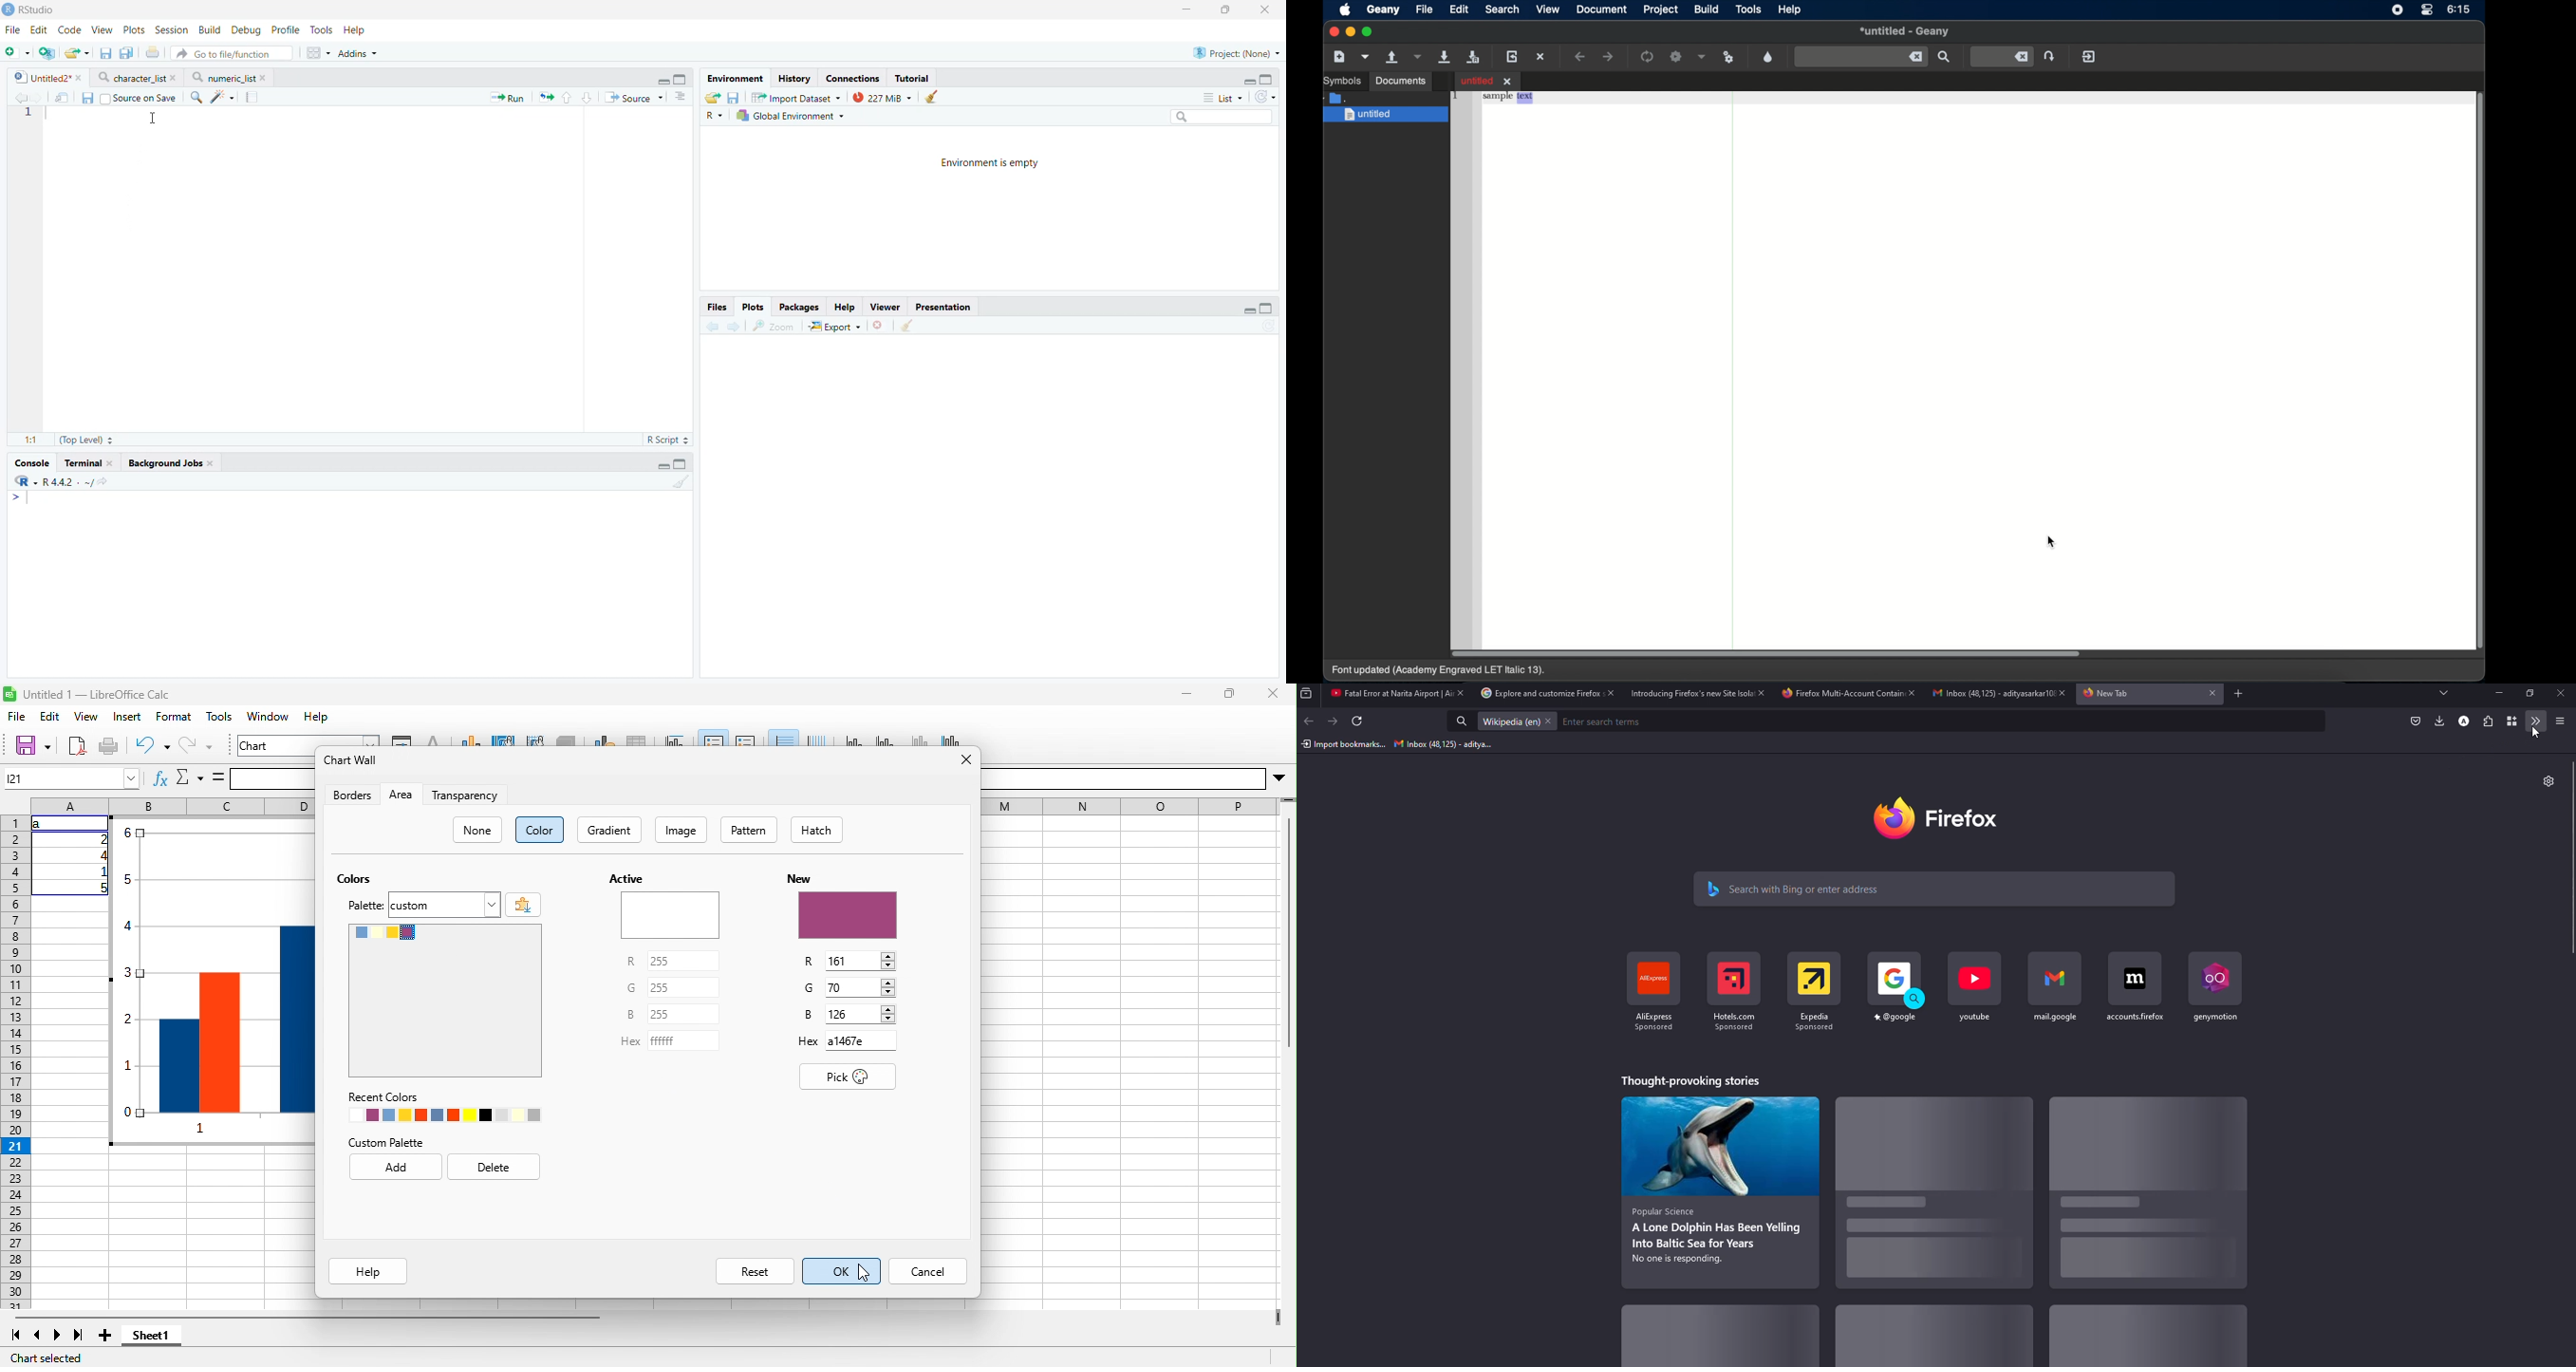 The image size is (2576, 1372). I want to click on view, so click(86, 716).